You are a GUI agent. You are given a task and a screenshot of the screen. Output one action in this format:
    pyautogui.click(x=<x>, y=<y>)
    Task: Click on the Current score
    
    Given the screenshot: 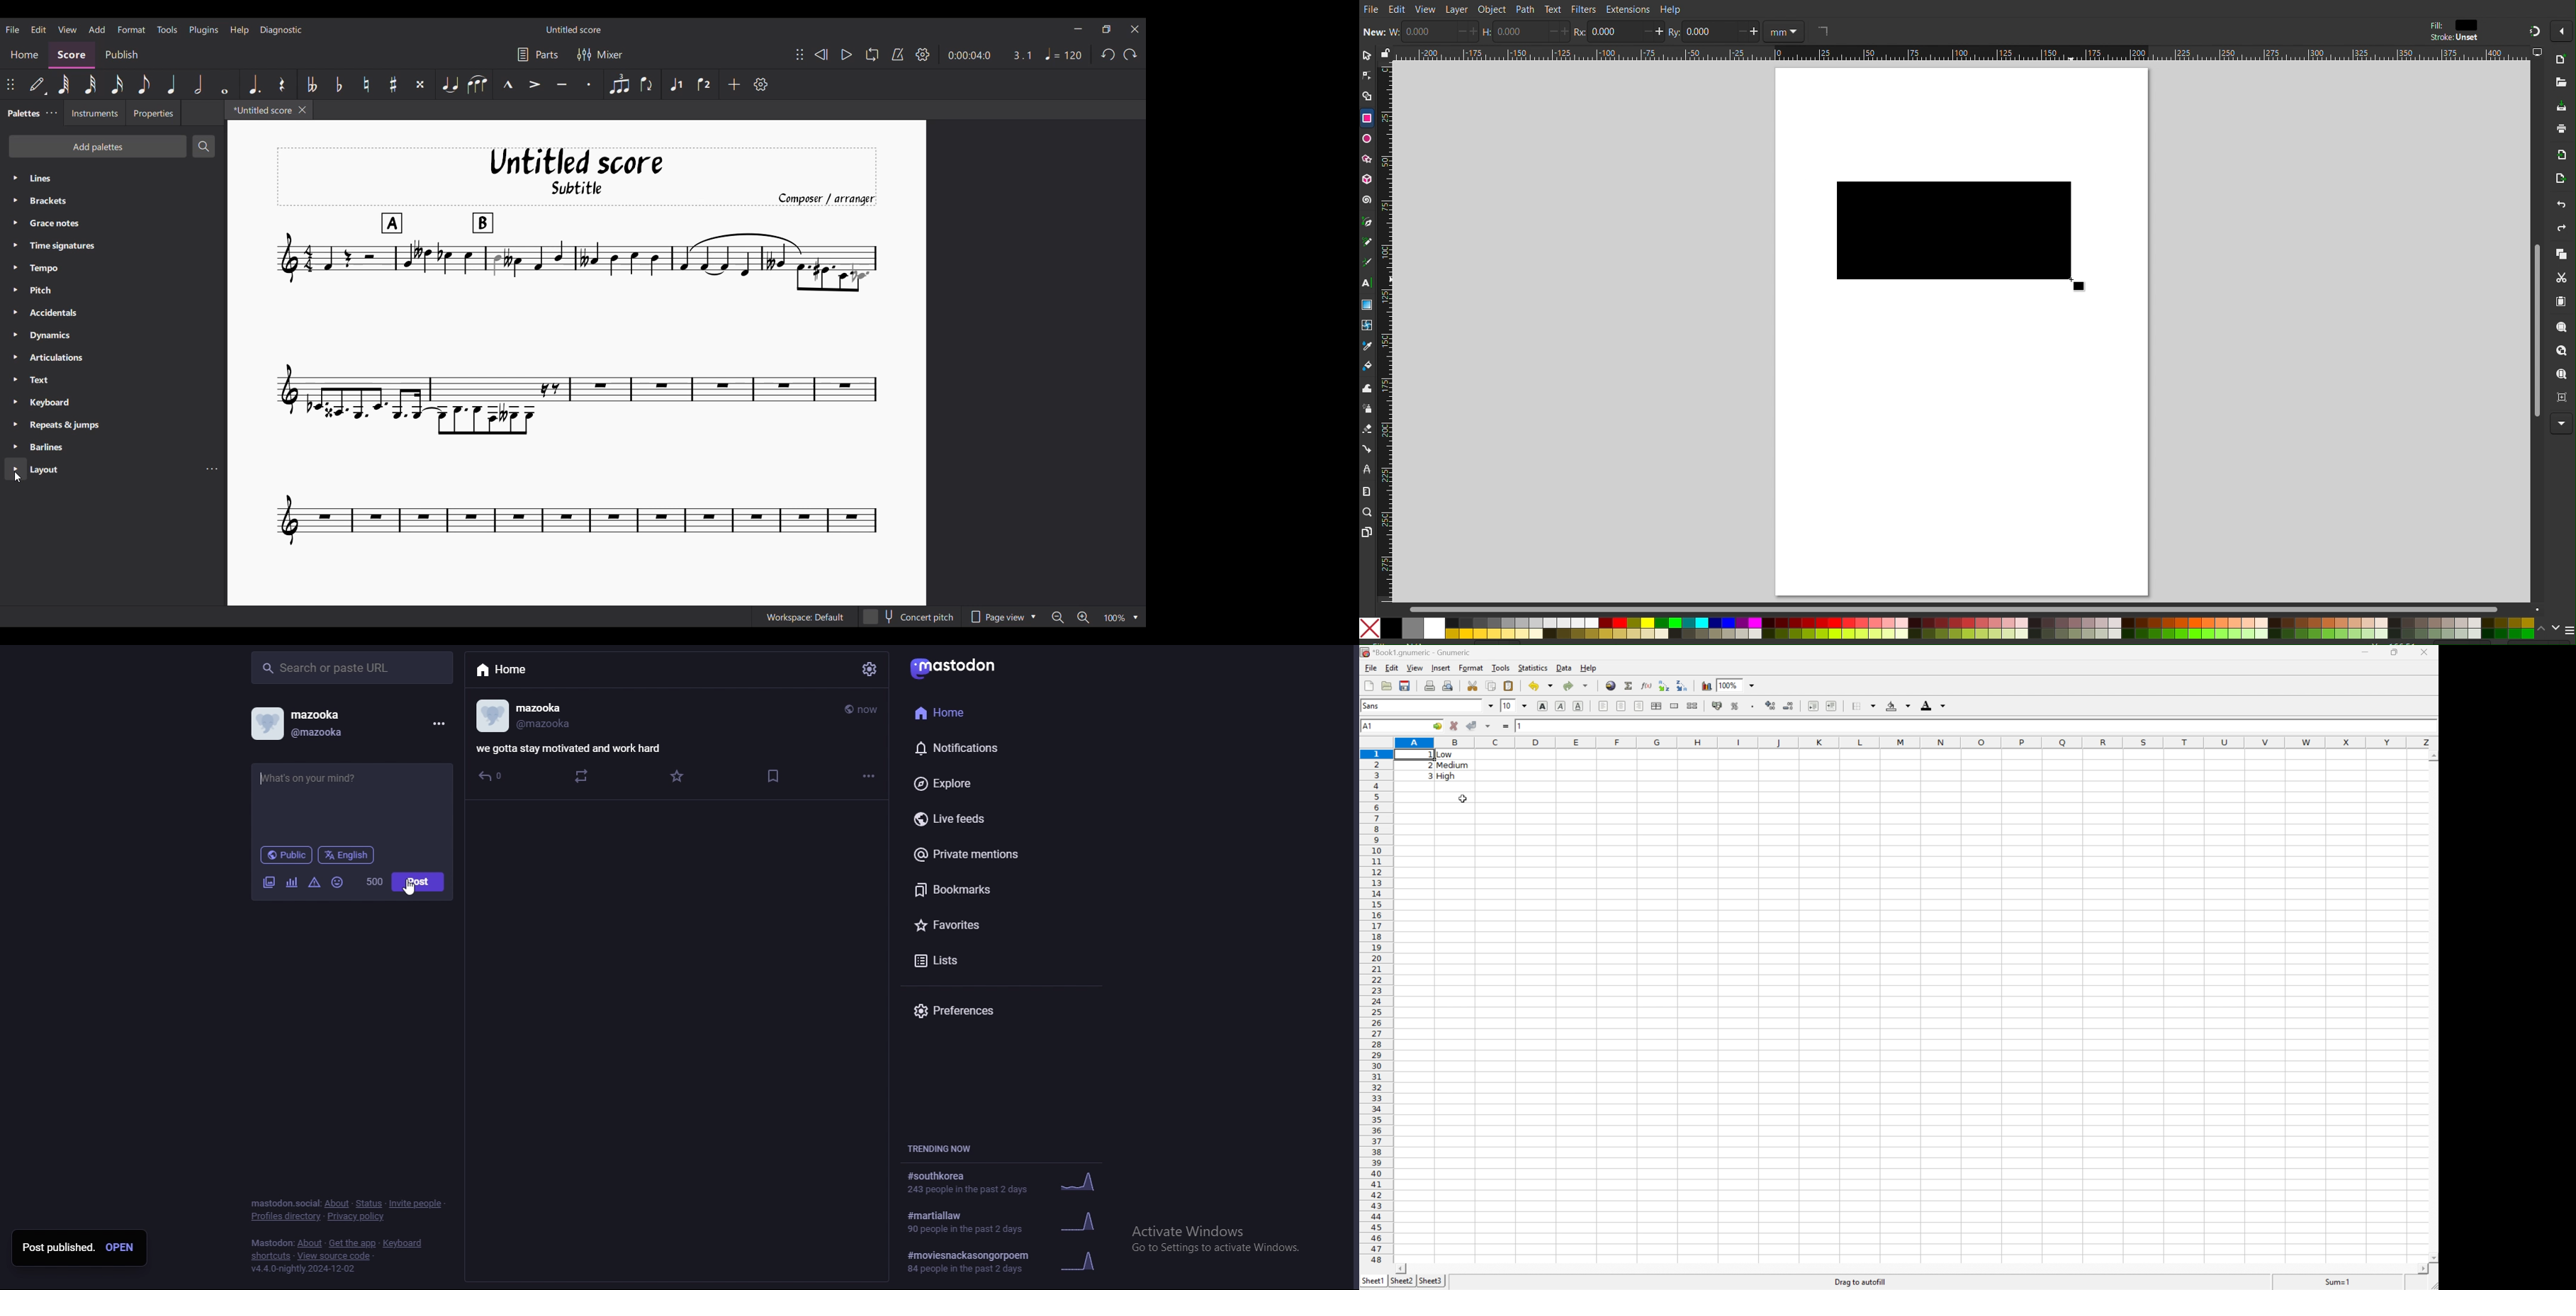 What is the action you would take?
    pyautogui.click(x=576, y=348)
    